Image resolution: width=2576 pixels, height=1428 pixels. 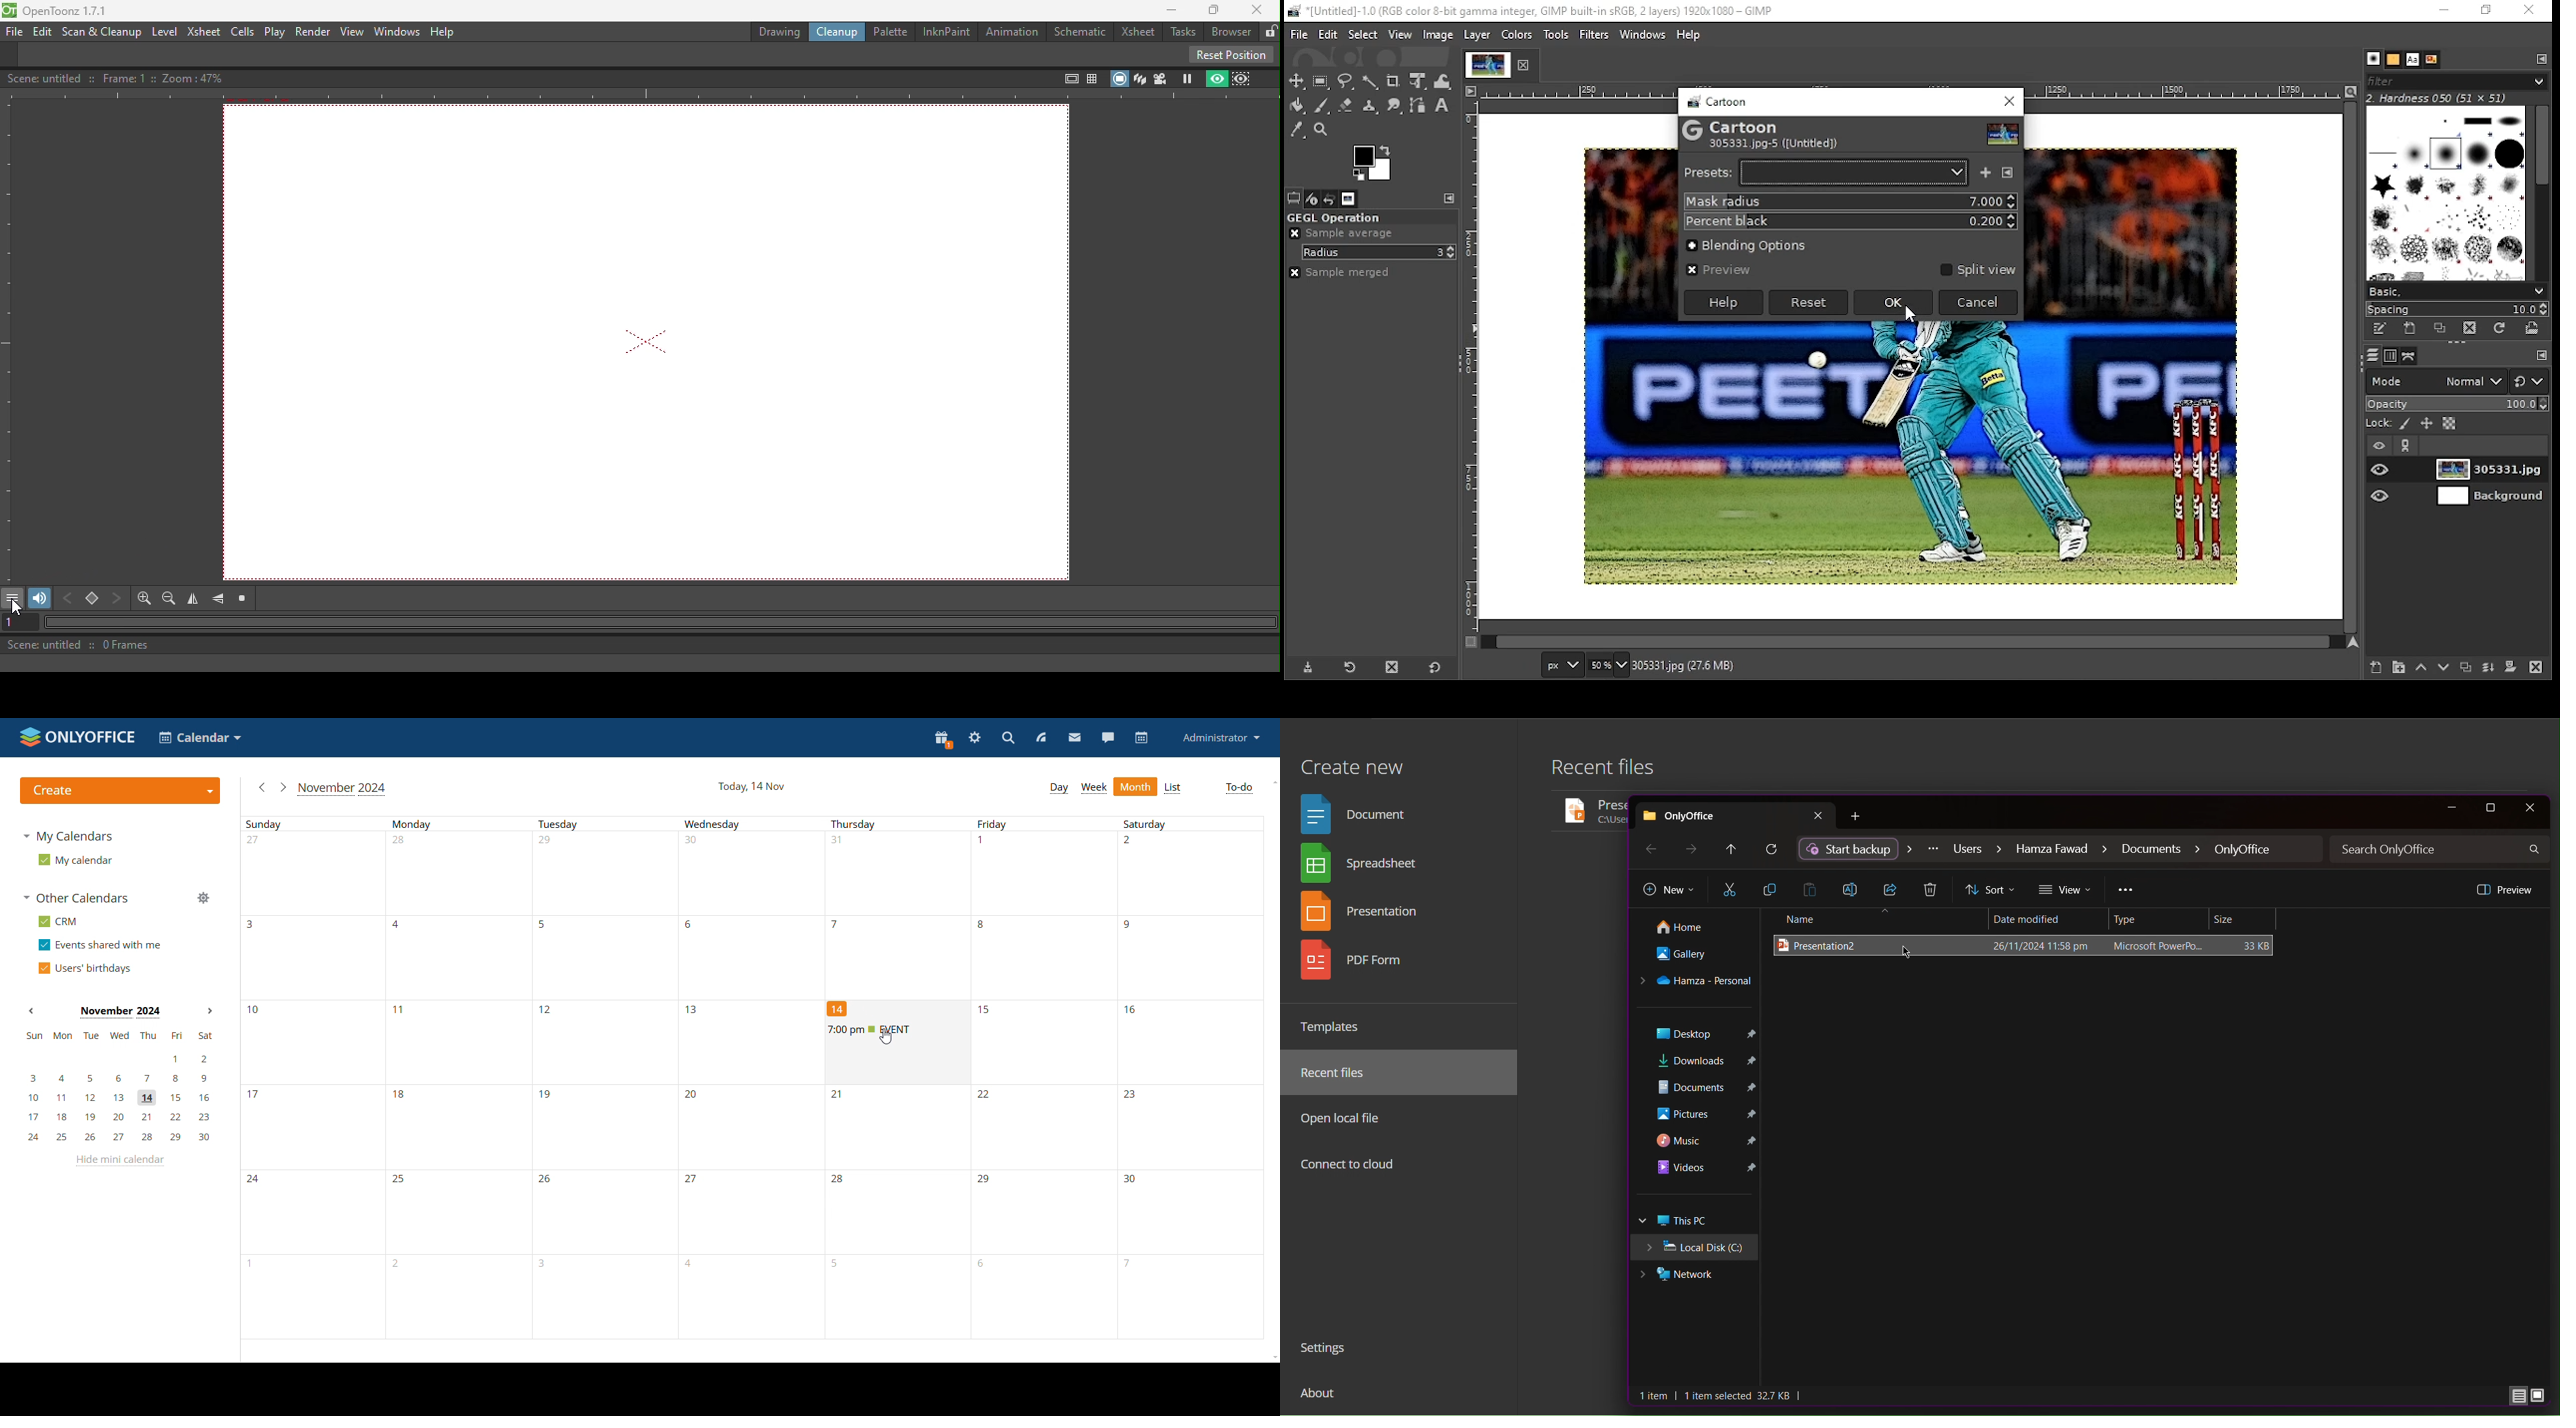 What do you see at coordinates (1239, 789) in the screenshot?
I see `to-do` at bounding box center [1239, 789].